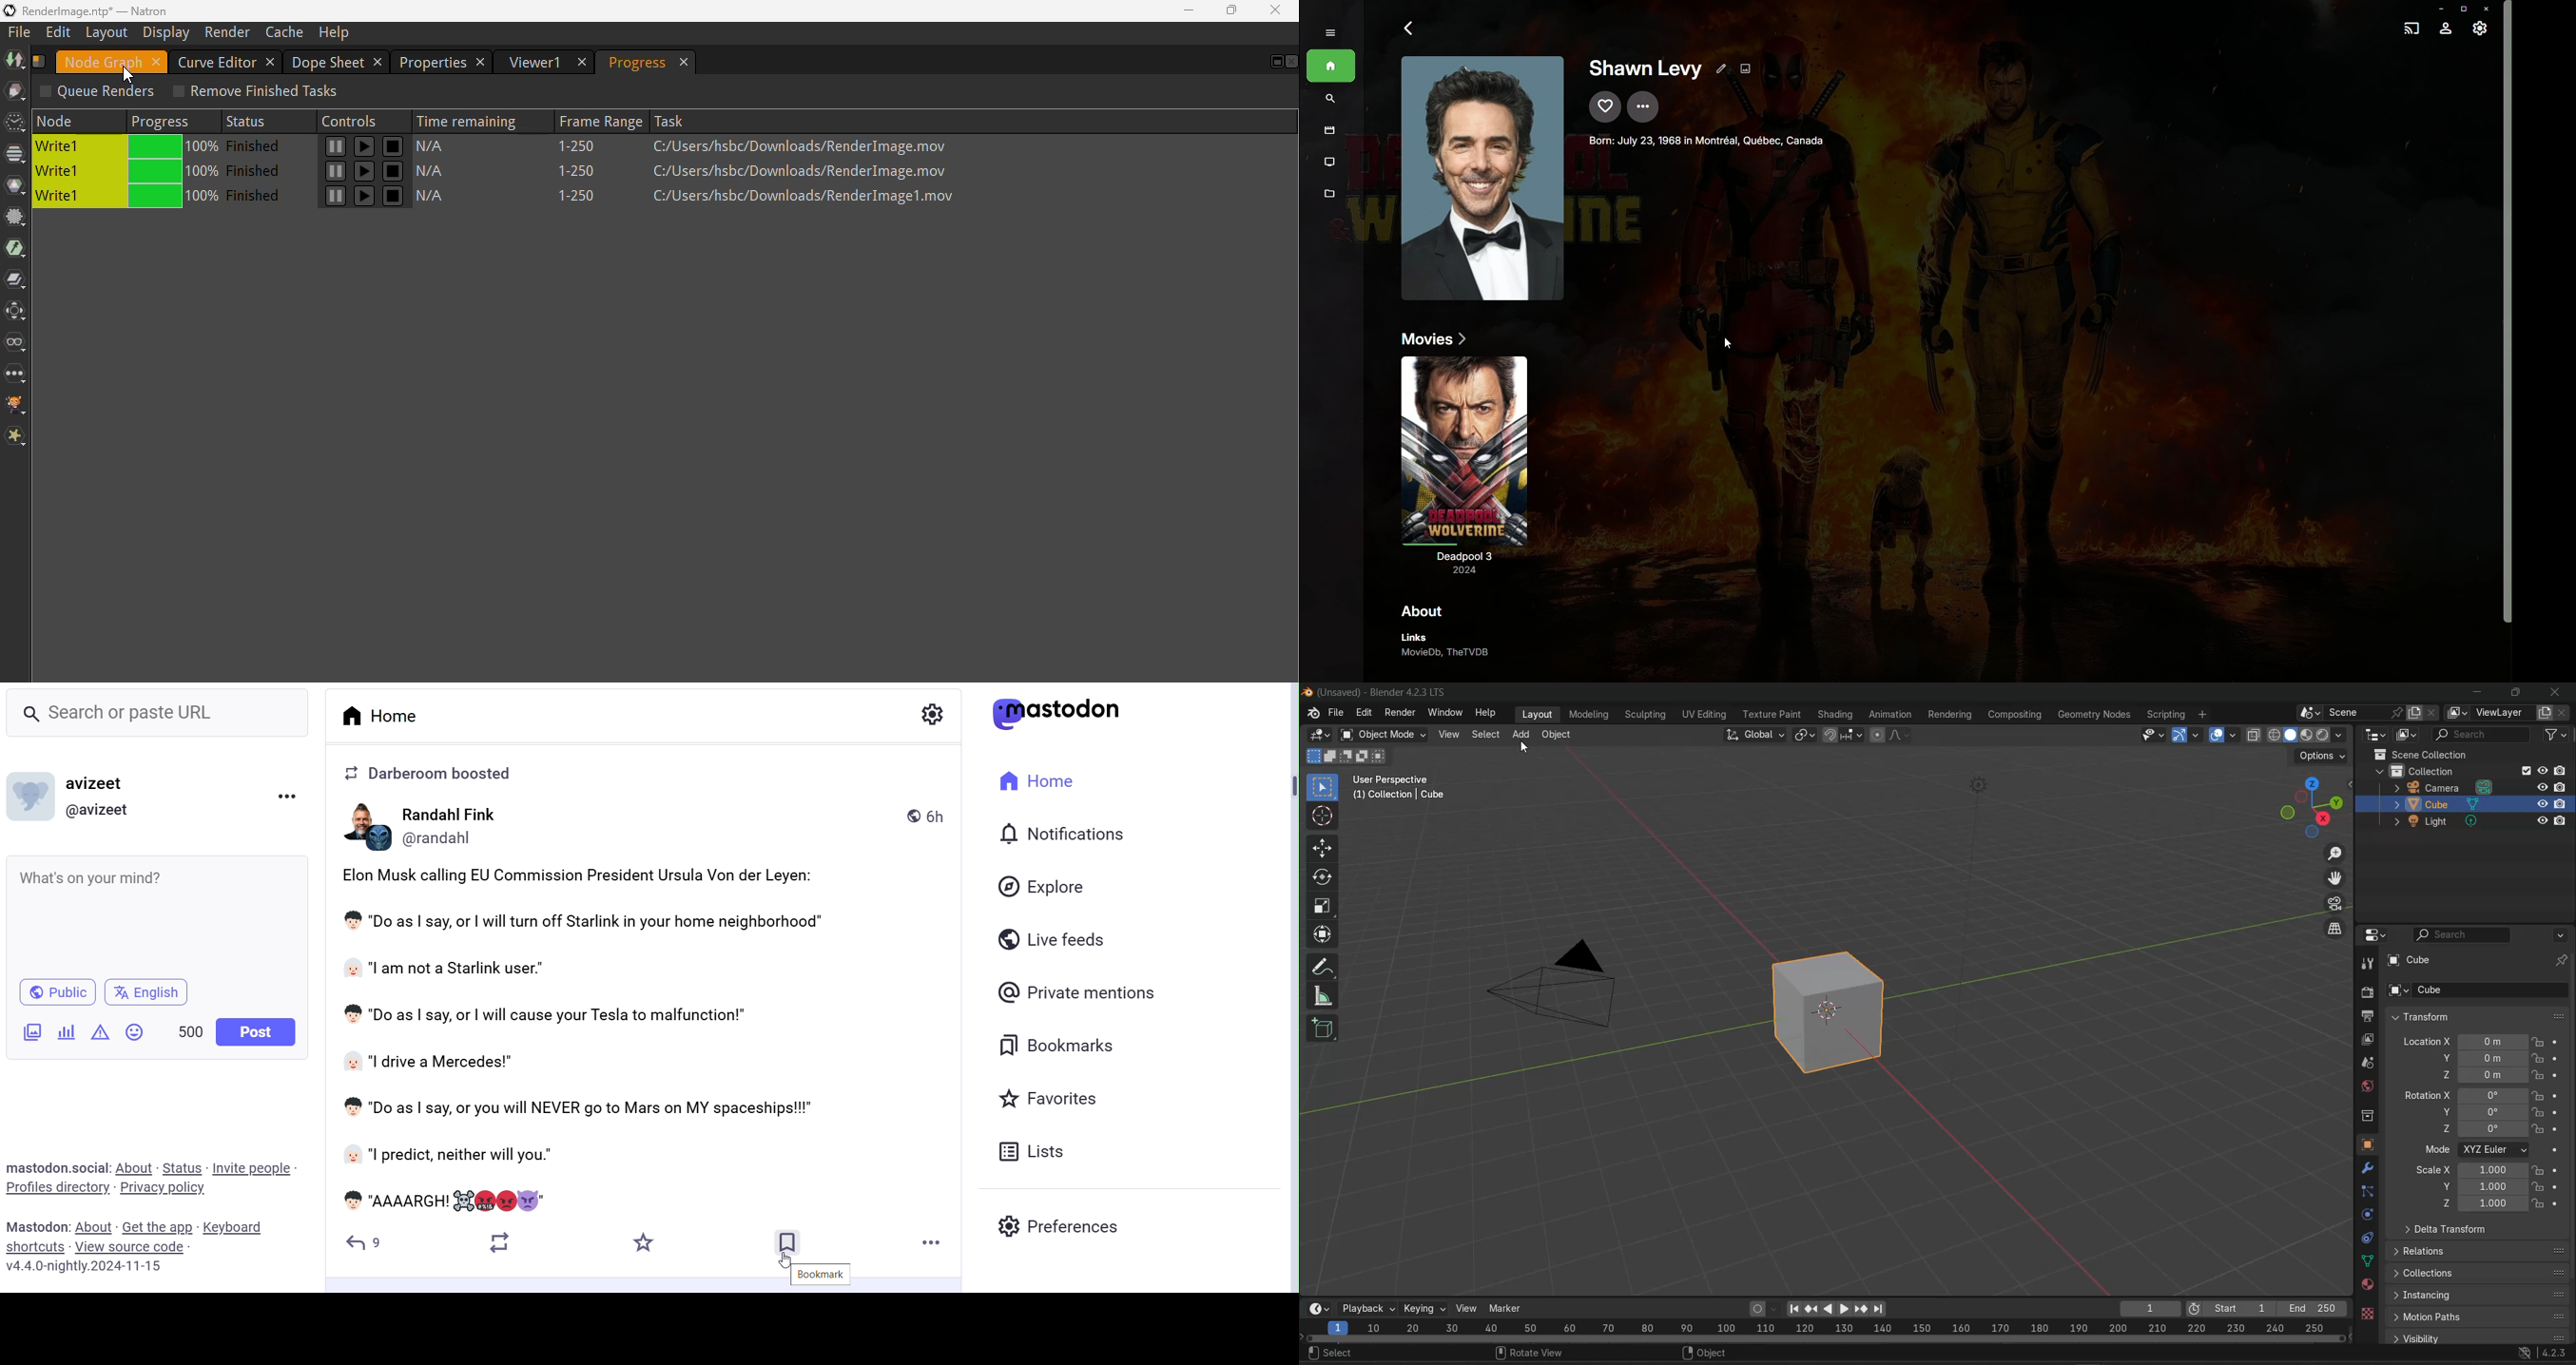 This screenshot has height=1372, width=2576. Describe the element at coordinates (502, 1243) in the screenshot. I see `Boost` at that location.